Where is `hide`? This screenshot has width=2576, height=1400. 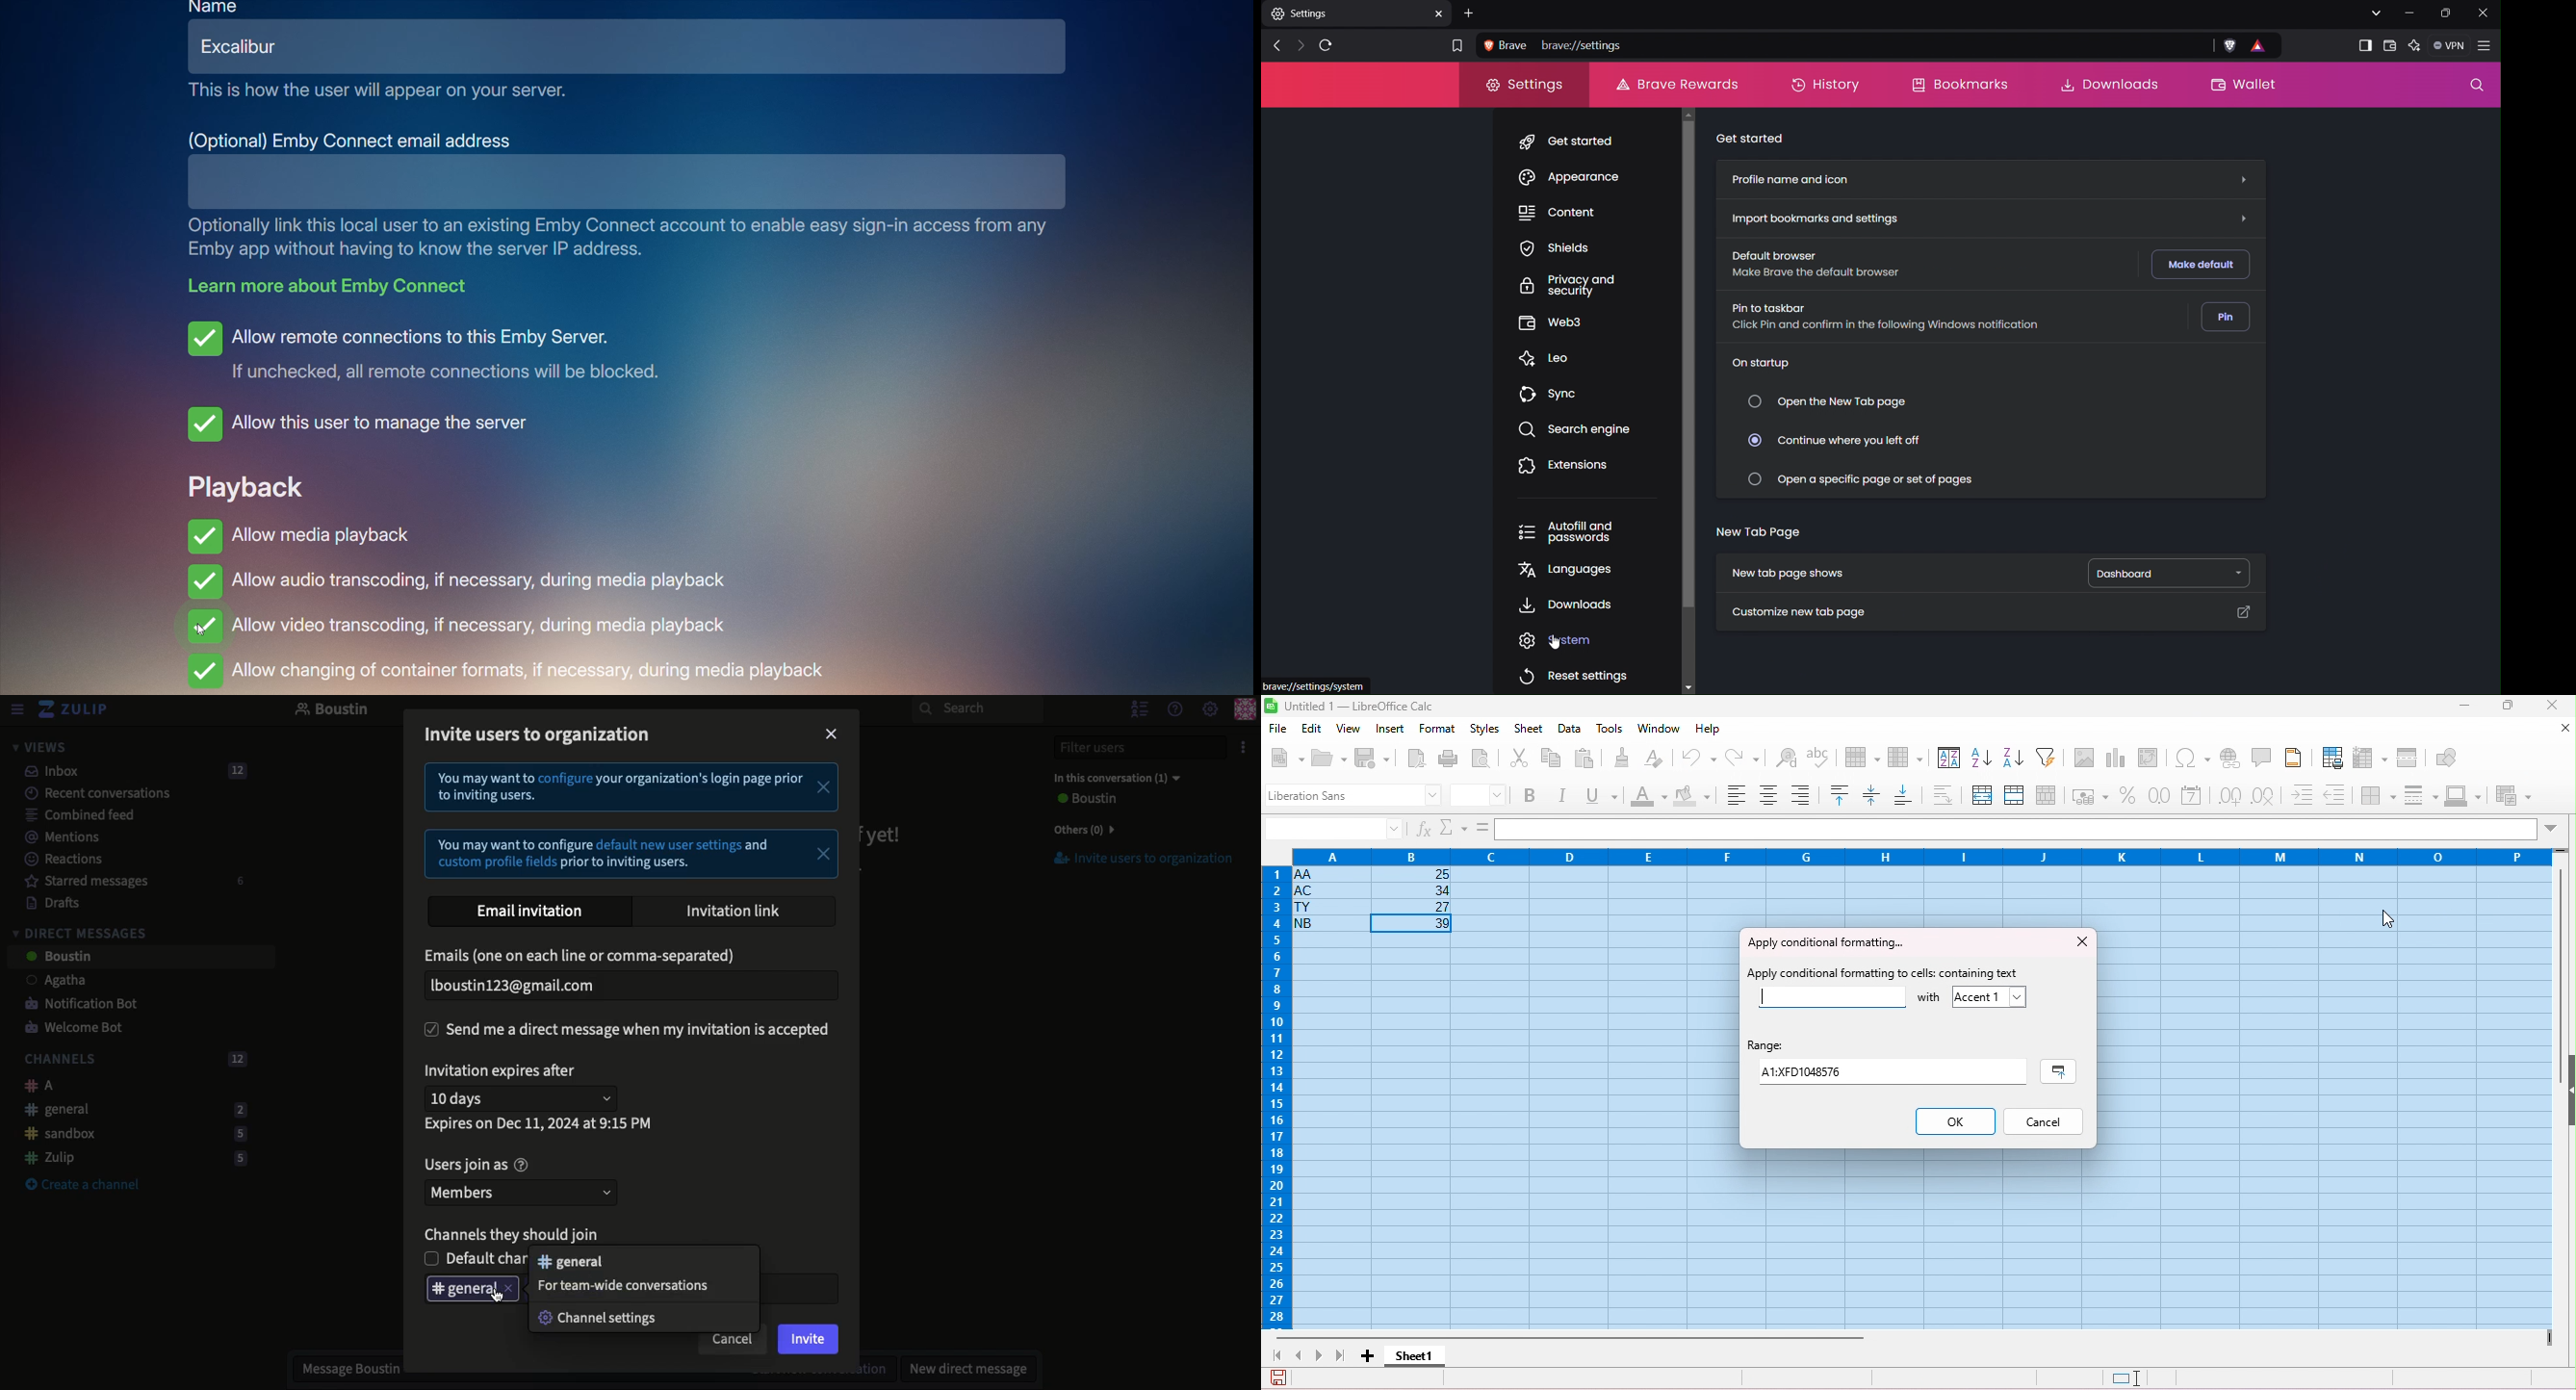
hide is located at coordinates (2567, 1089).